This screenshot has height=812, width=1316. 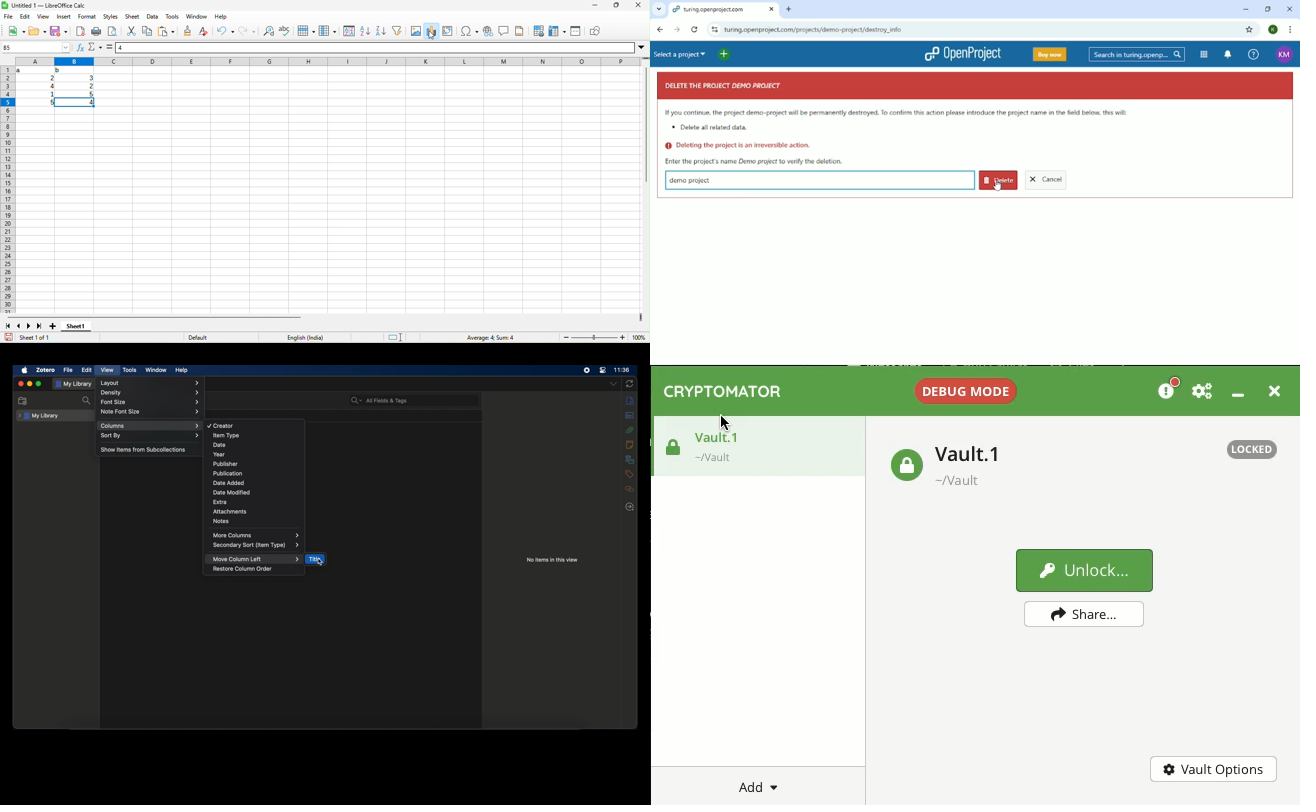 What do you see at coordinates (659, 29) in the screenshot?
I see `Back` at bounding box center [659, 29].